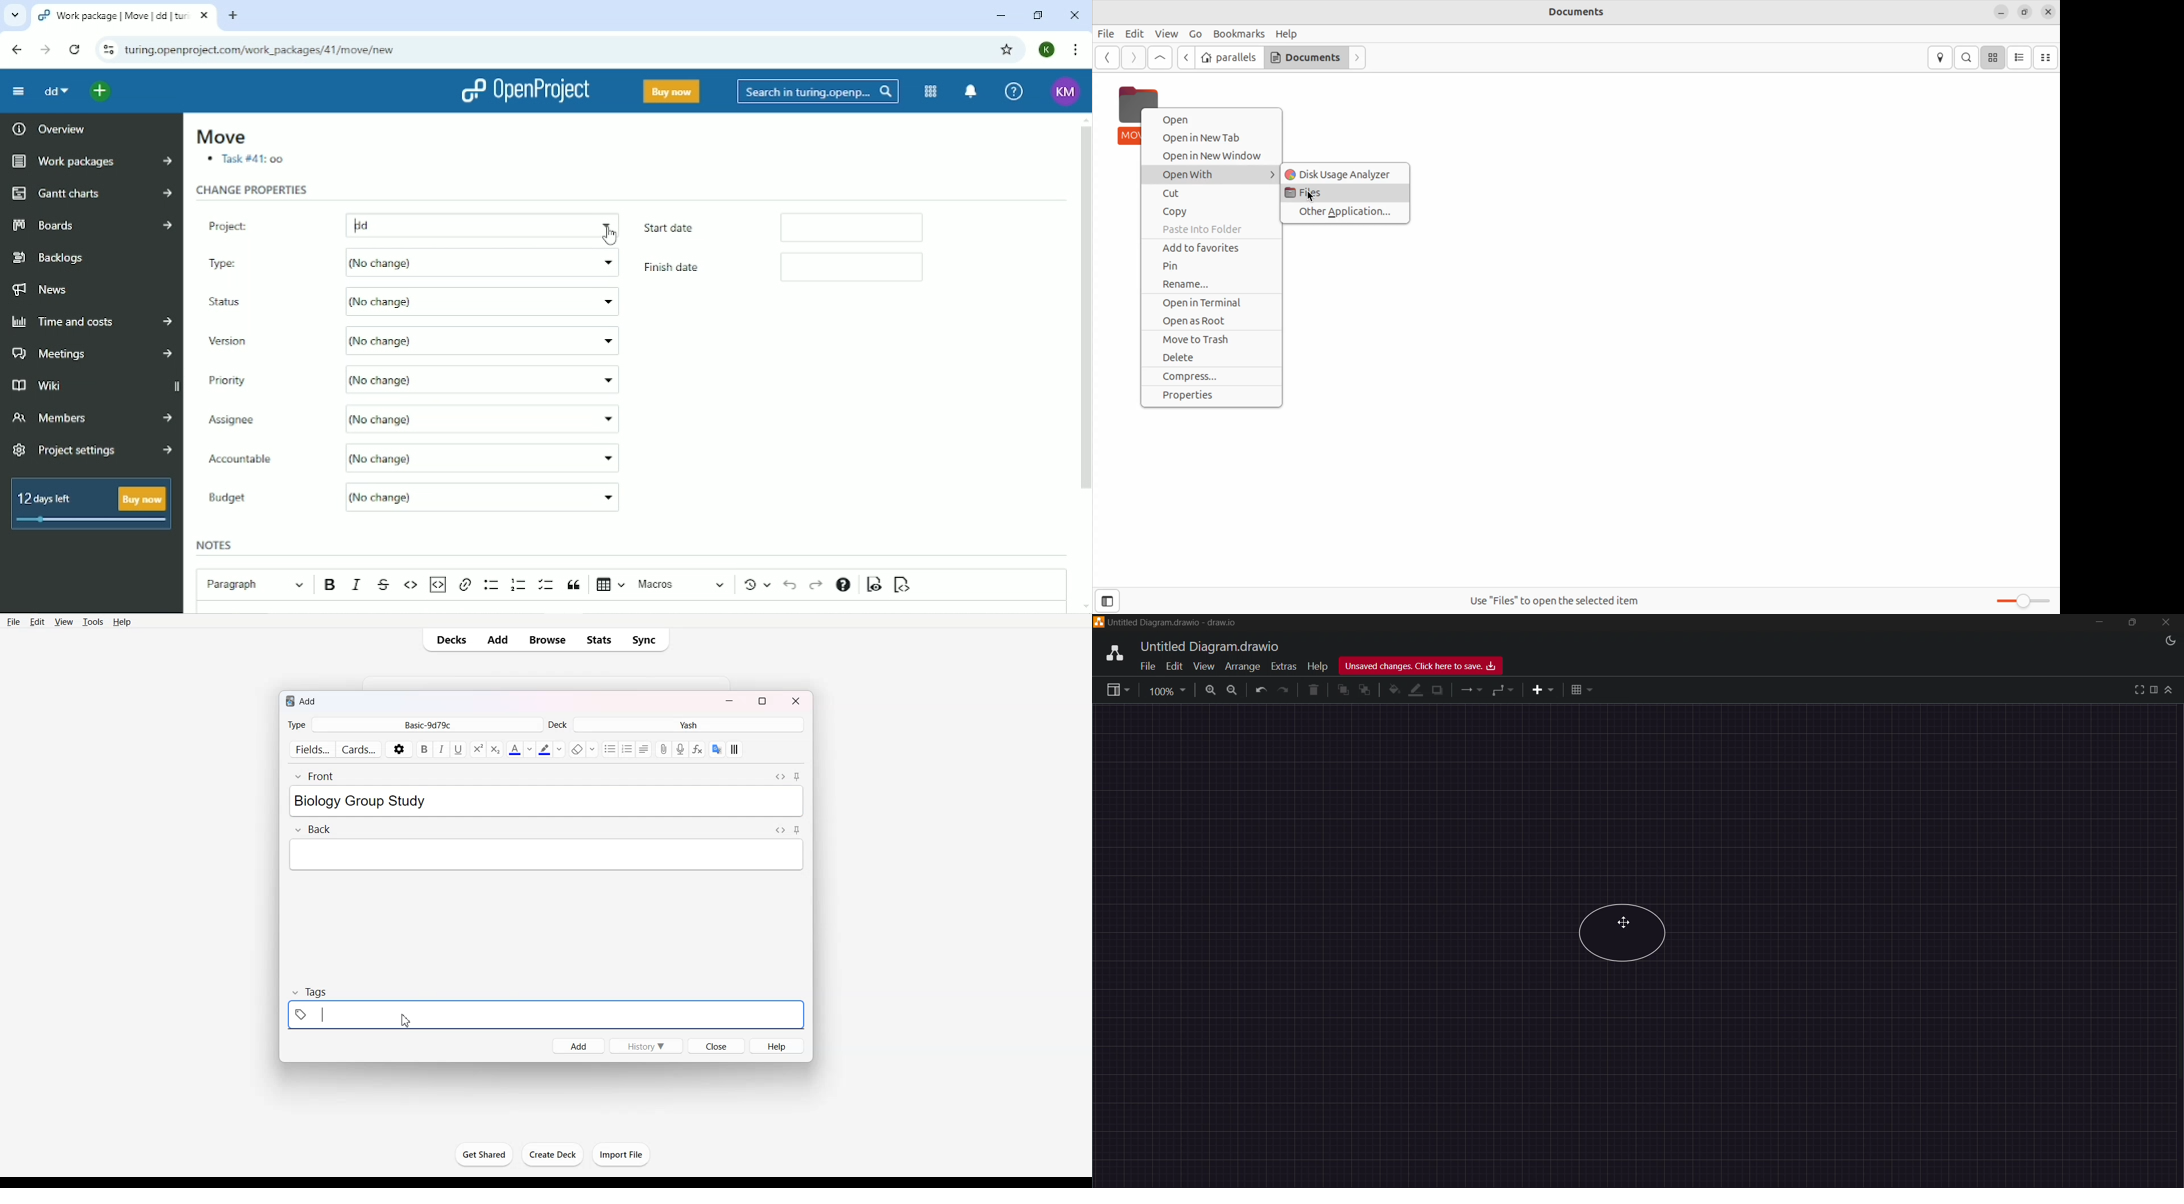 The width and height of the screenshot is (2184, 1204). What do you see at coordinates (311, 749) in the screenshot?
I see `Fields` at bounding box center [311, 749].